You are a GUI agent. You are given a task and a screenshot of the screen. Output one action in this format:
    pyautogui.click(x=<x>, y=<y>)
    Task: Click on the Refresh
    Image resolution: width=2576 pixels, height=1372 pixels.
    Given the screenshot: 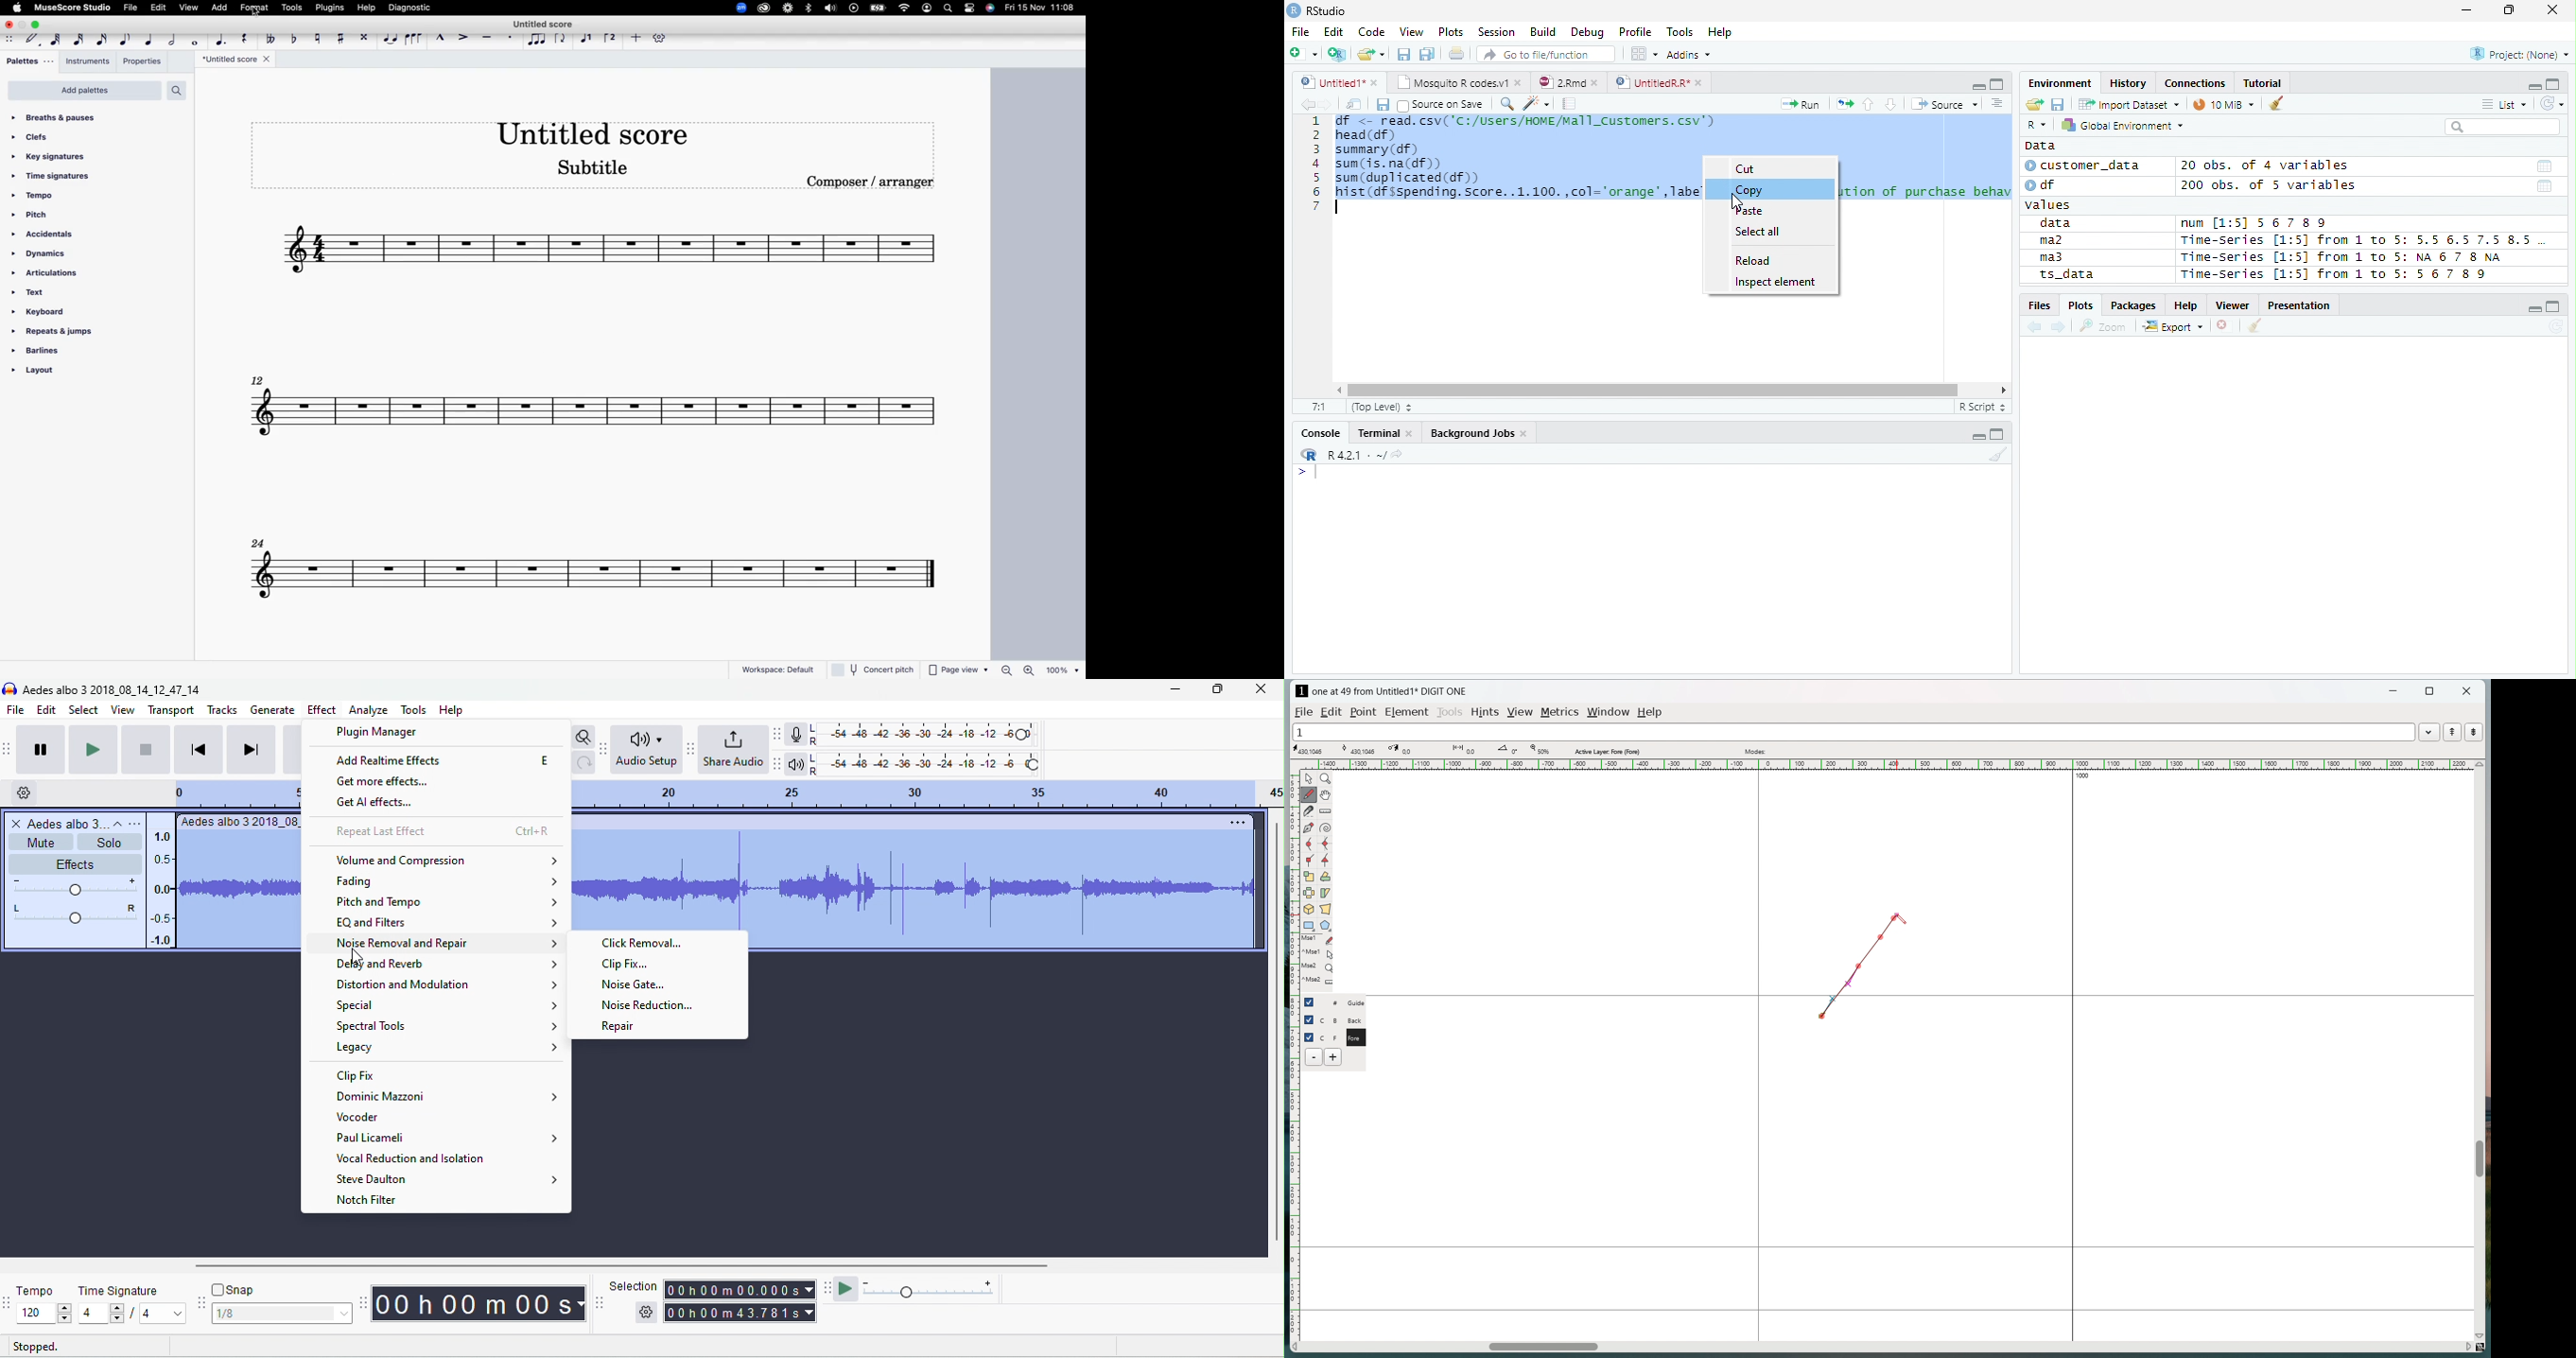 What is the action you would take?
    pyautogui.click(x=2556, y=327)
    